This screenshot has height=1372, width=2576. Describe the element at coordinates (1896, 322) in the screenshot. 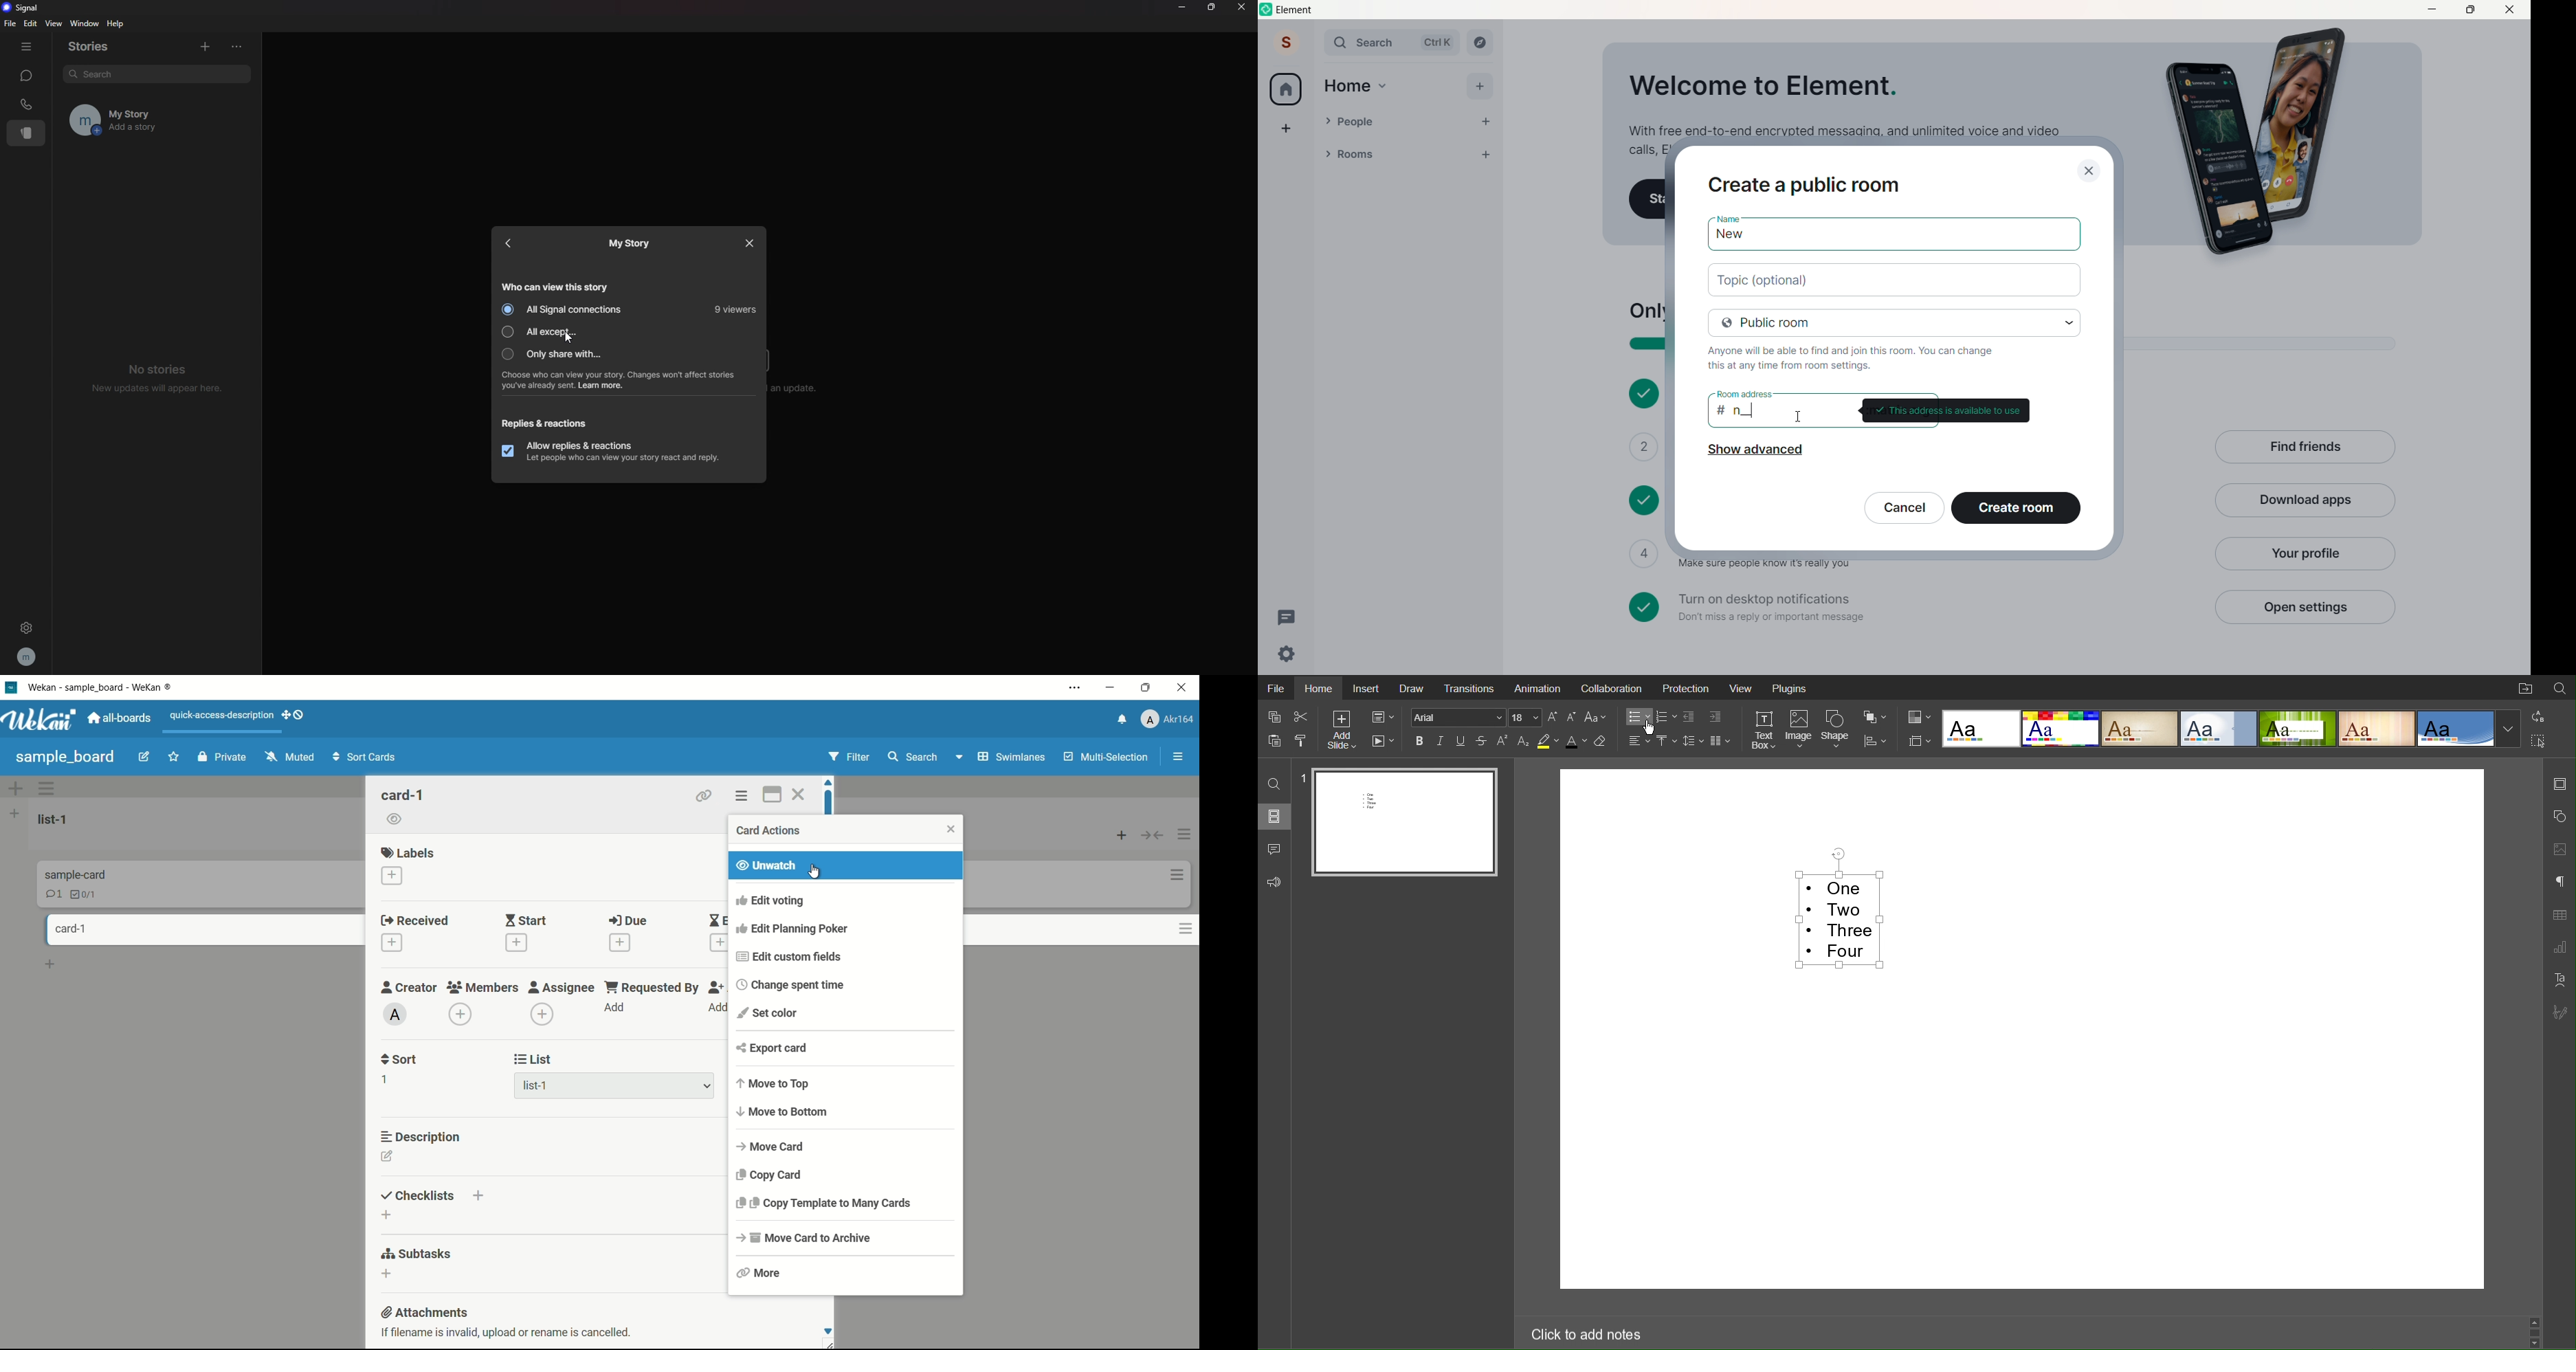

I see `room privacy set to: "public room"` at that location.